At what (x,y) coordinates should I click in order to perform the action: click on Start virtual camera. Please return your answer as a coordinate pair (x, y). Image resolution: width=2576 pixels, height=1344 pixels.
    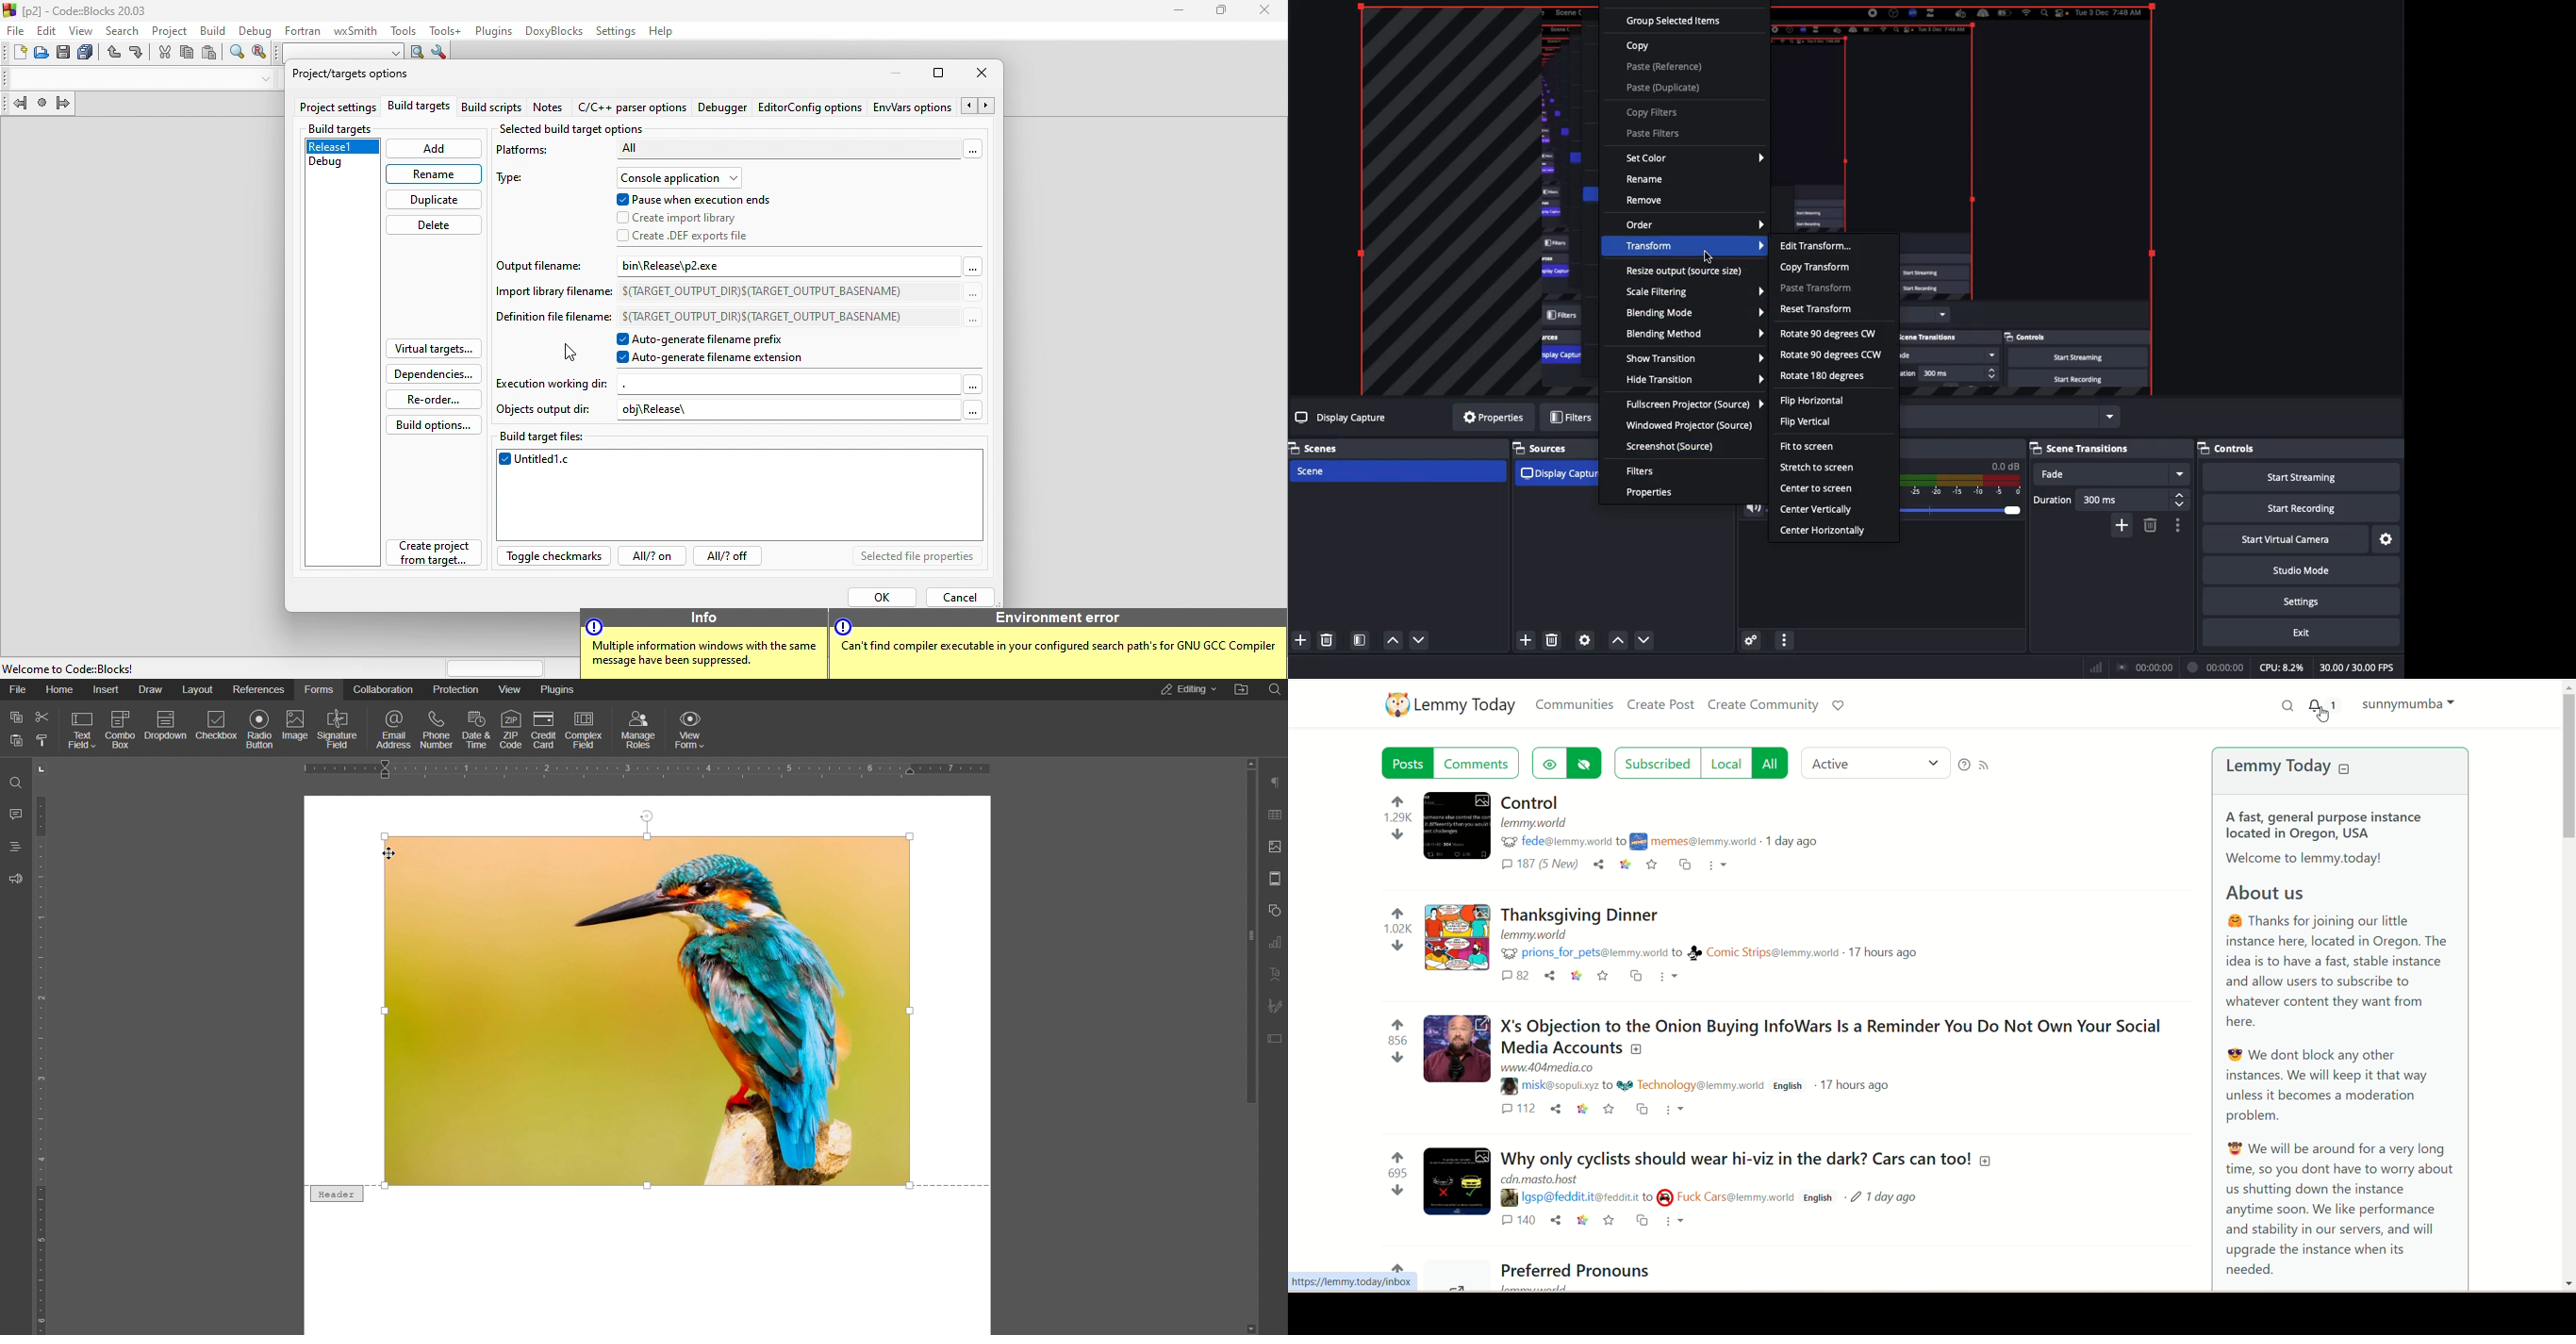
    Looking at the image, I should click on (2286, 540).